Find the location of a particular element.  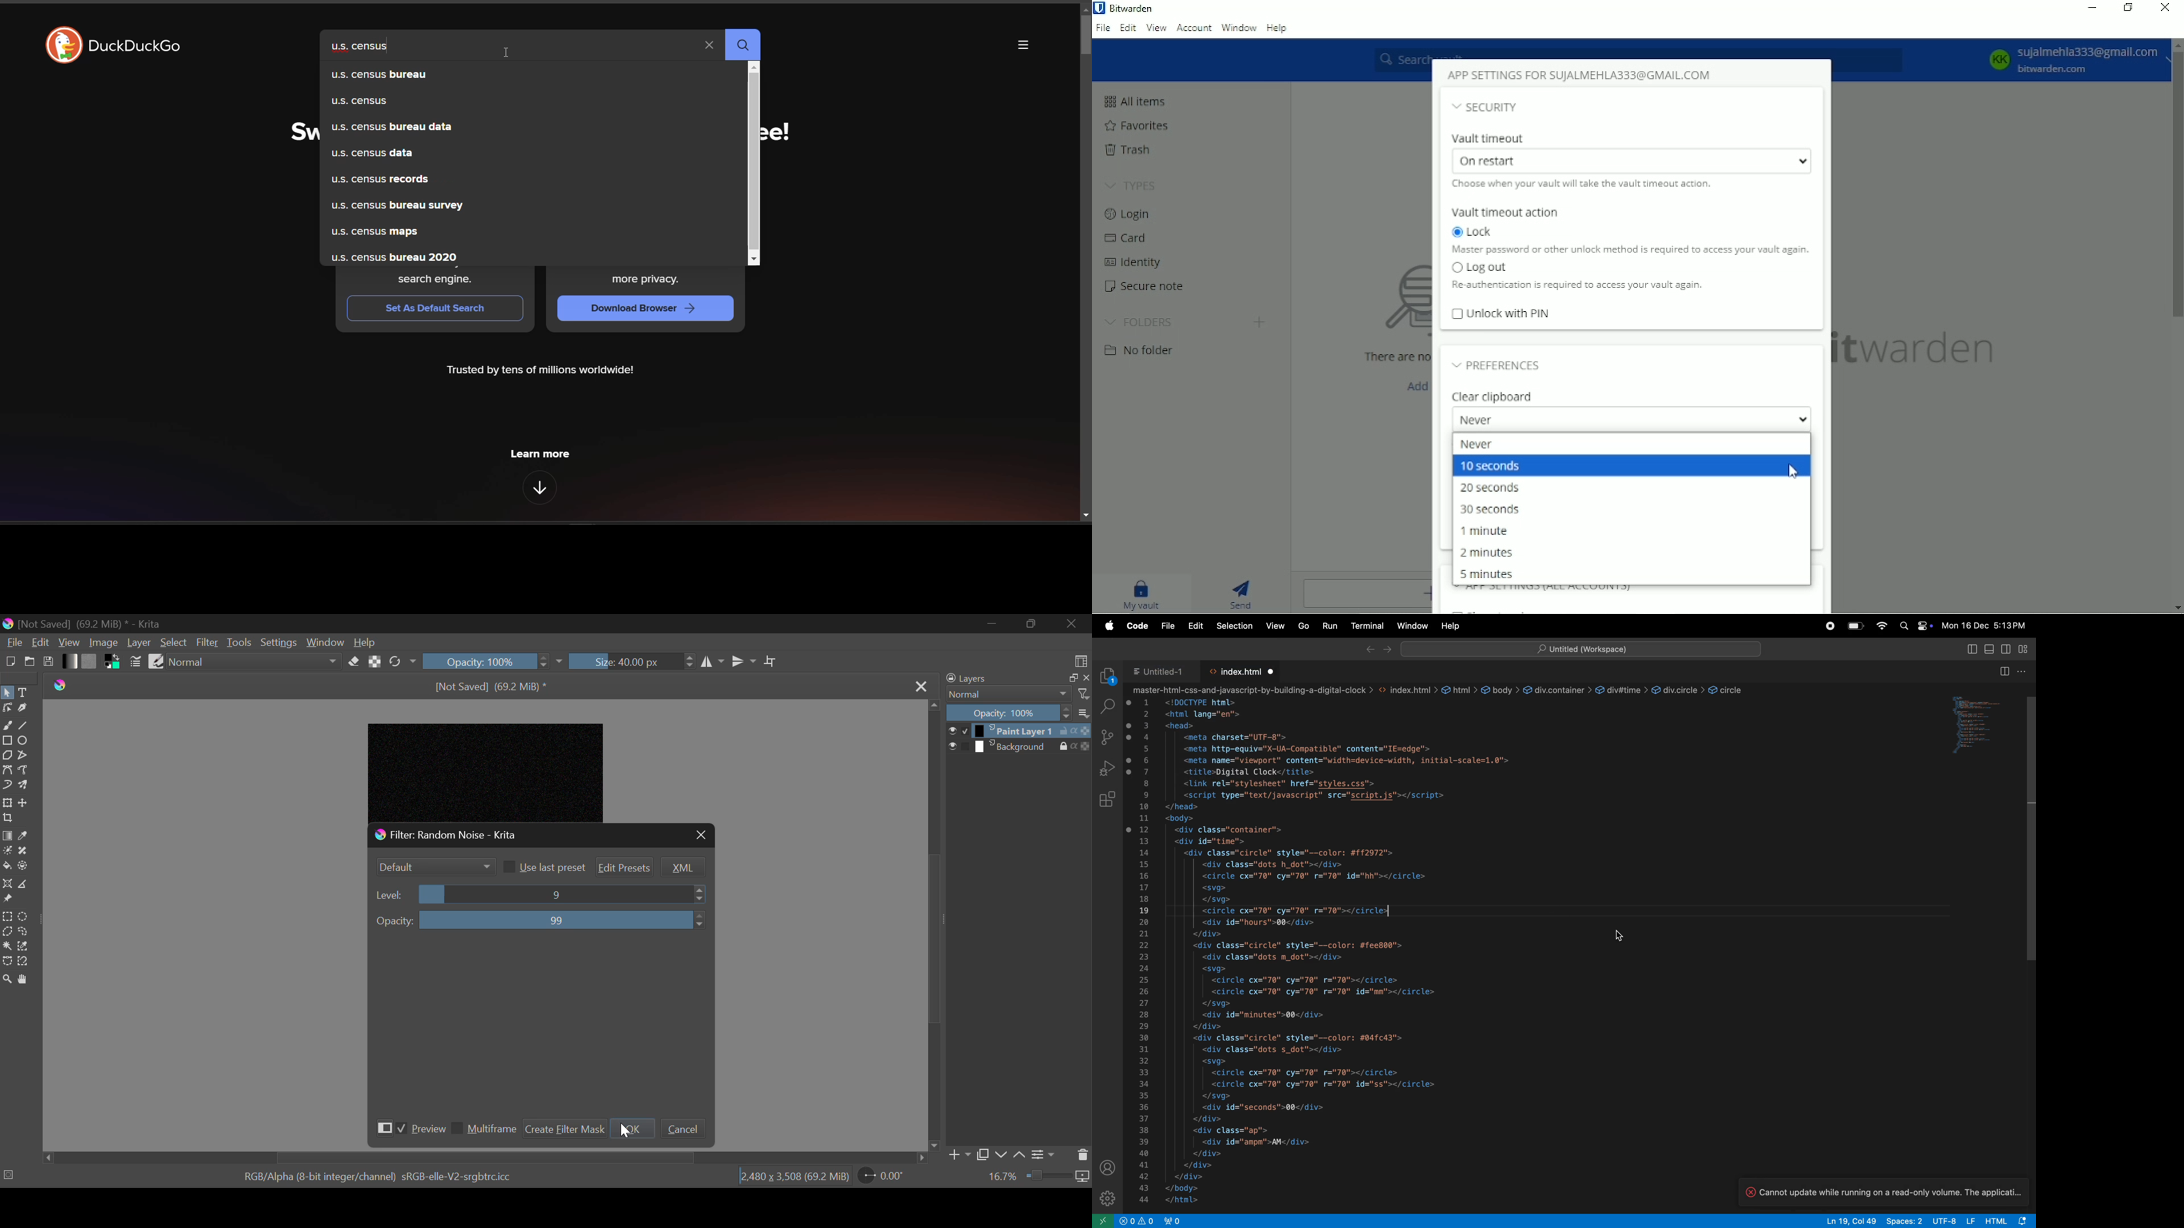

move right is located at coordinates (921, 1158).